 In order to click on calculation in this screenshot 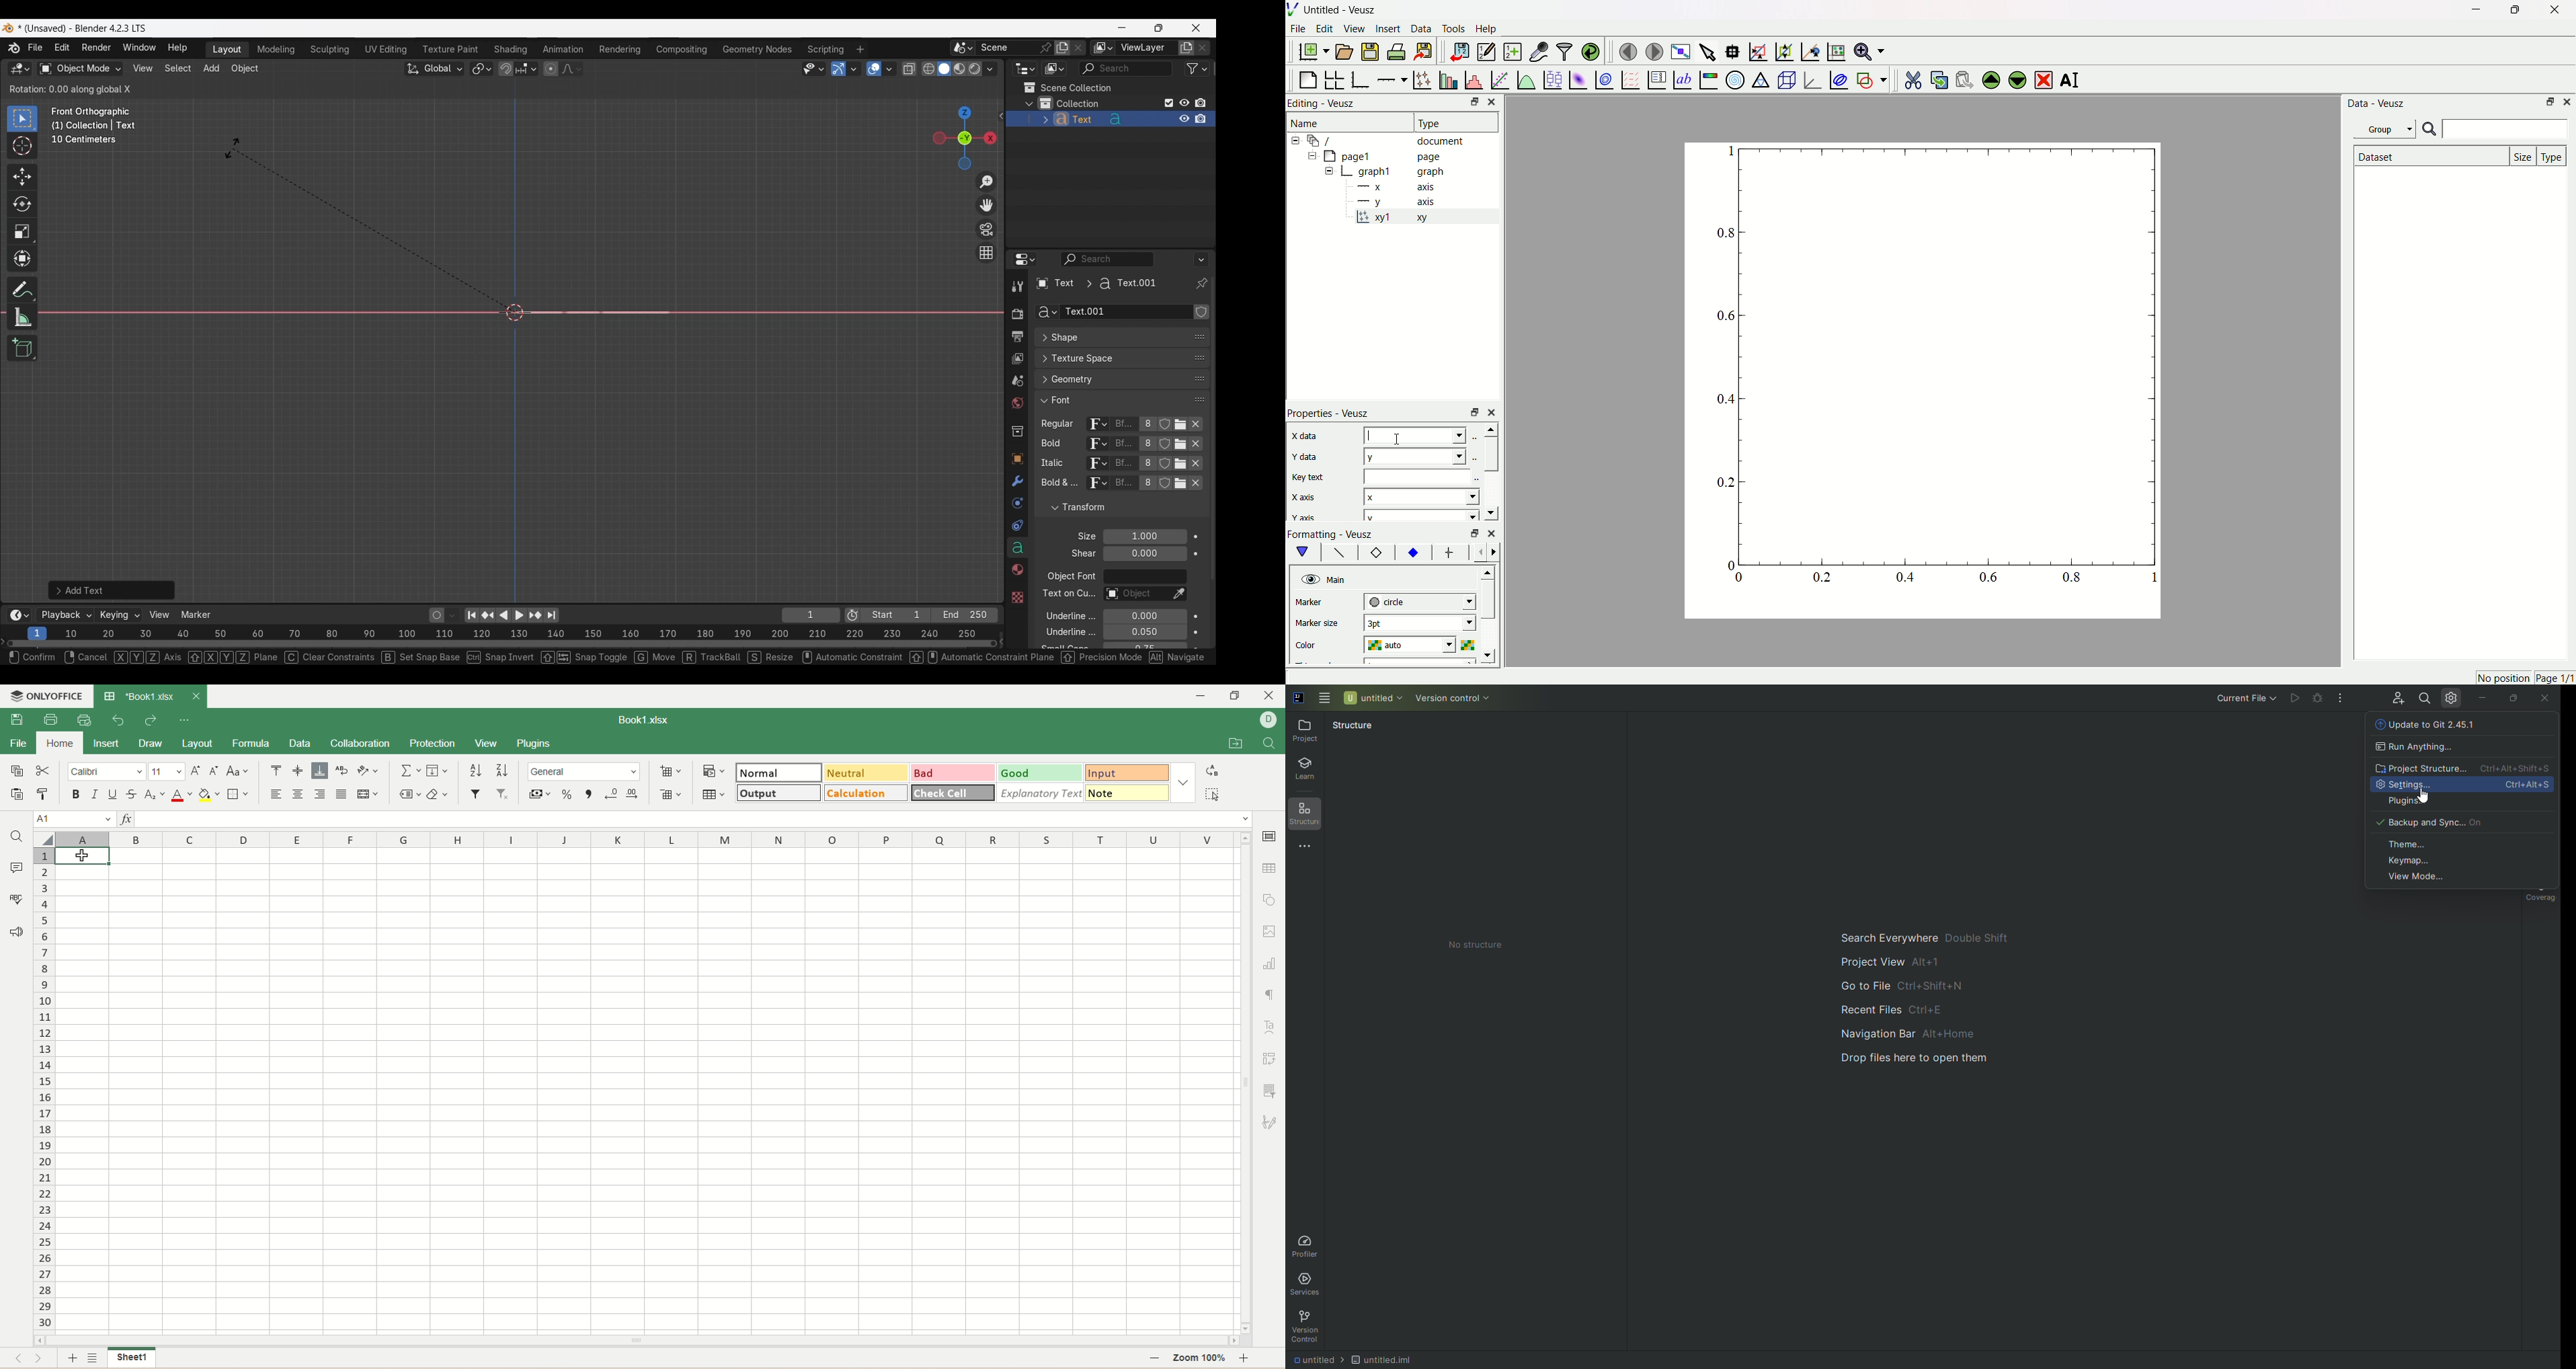, I will do `click(863, 793)`.